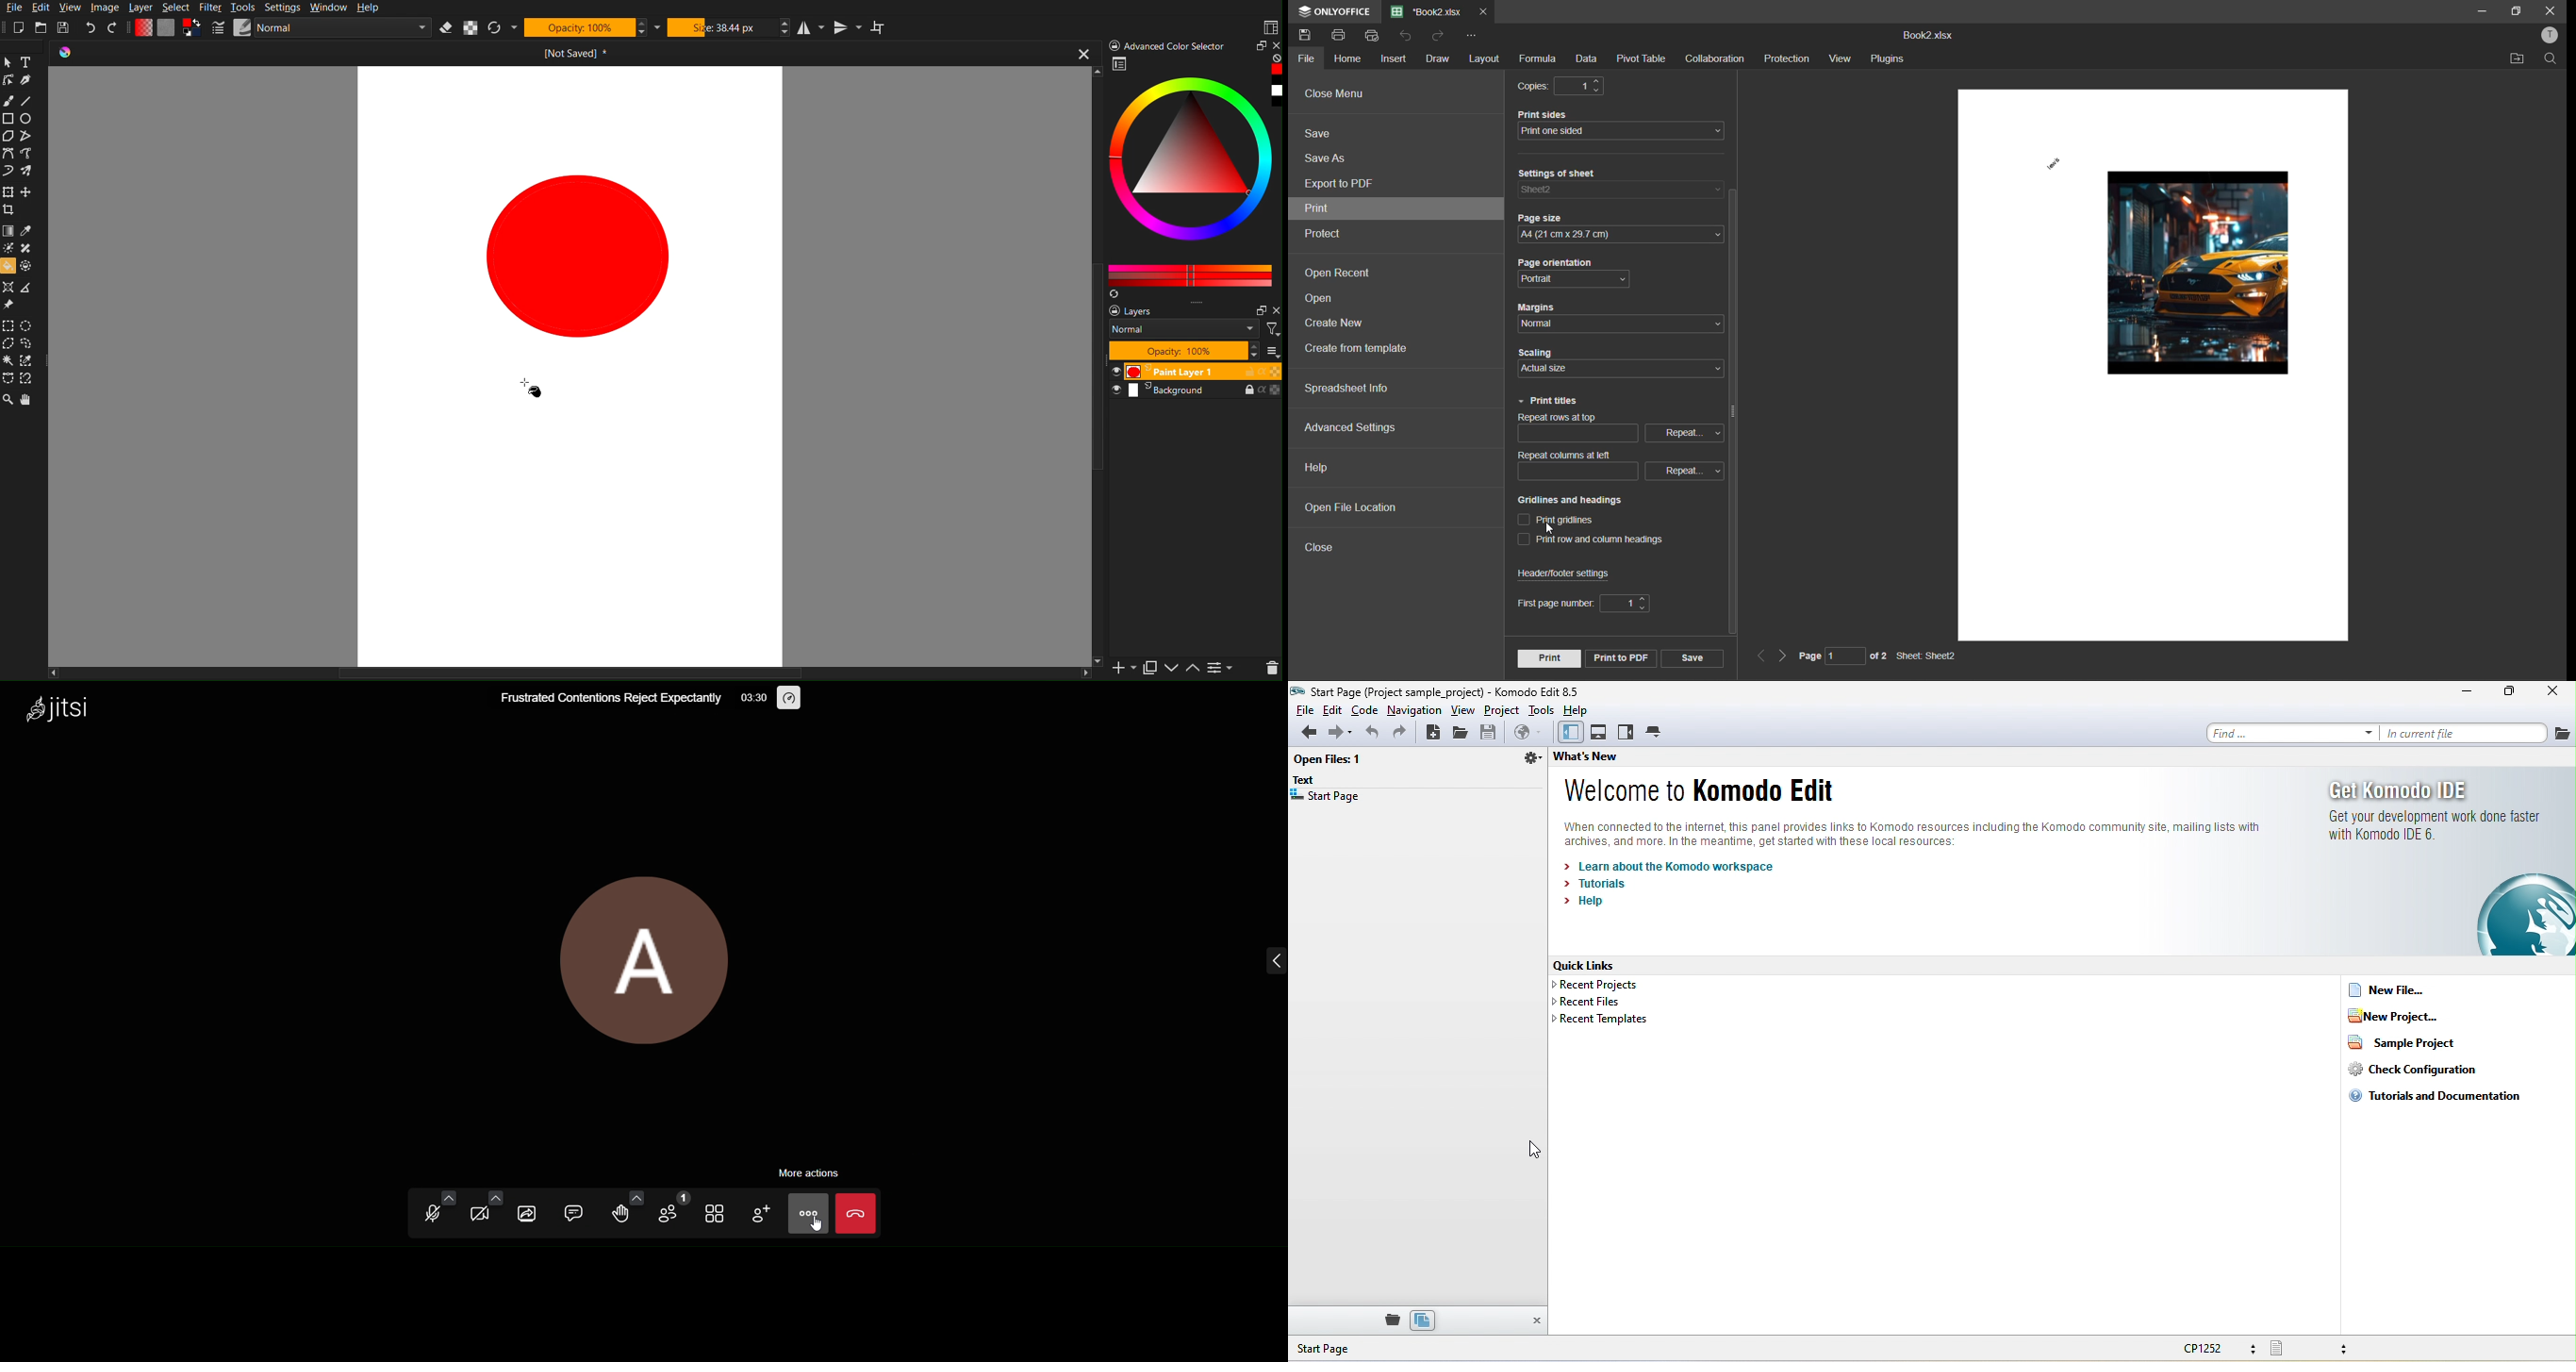 This screenshot has height=1372, width=2576. Describe the element at coordinates (1325, 548) in the screenshot. I see `close` at that location.